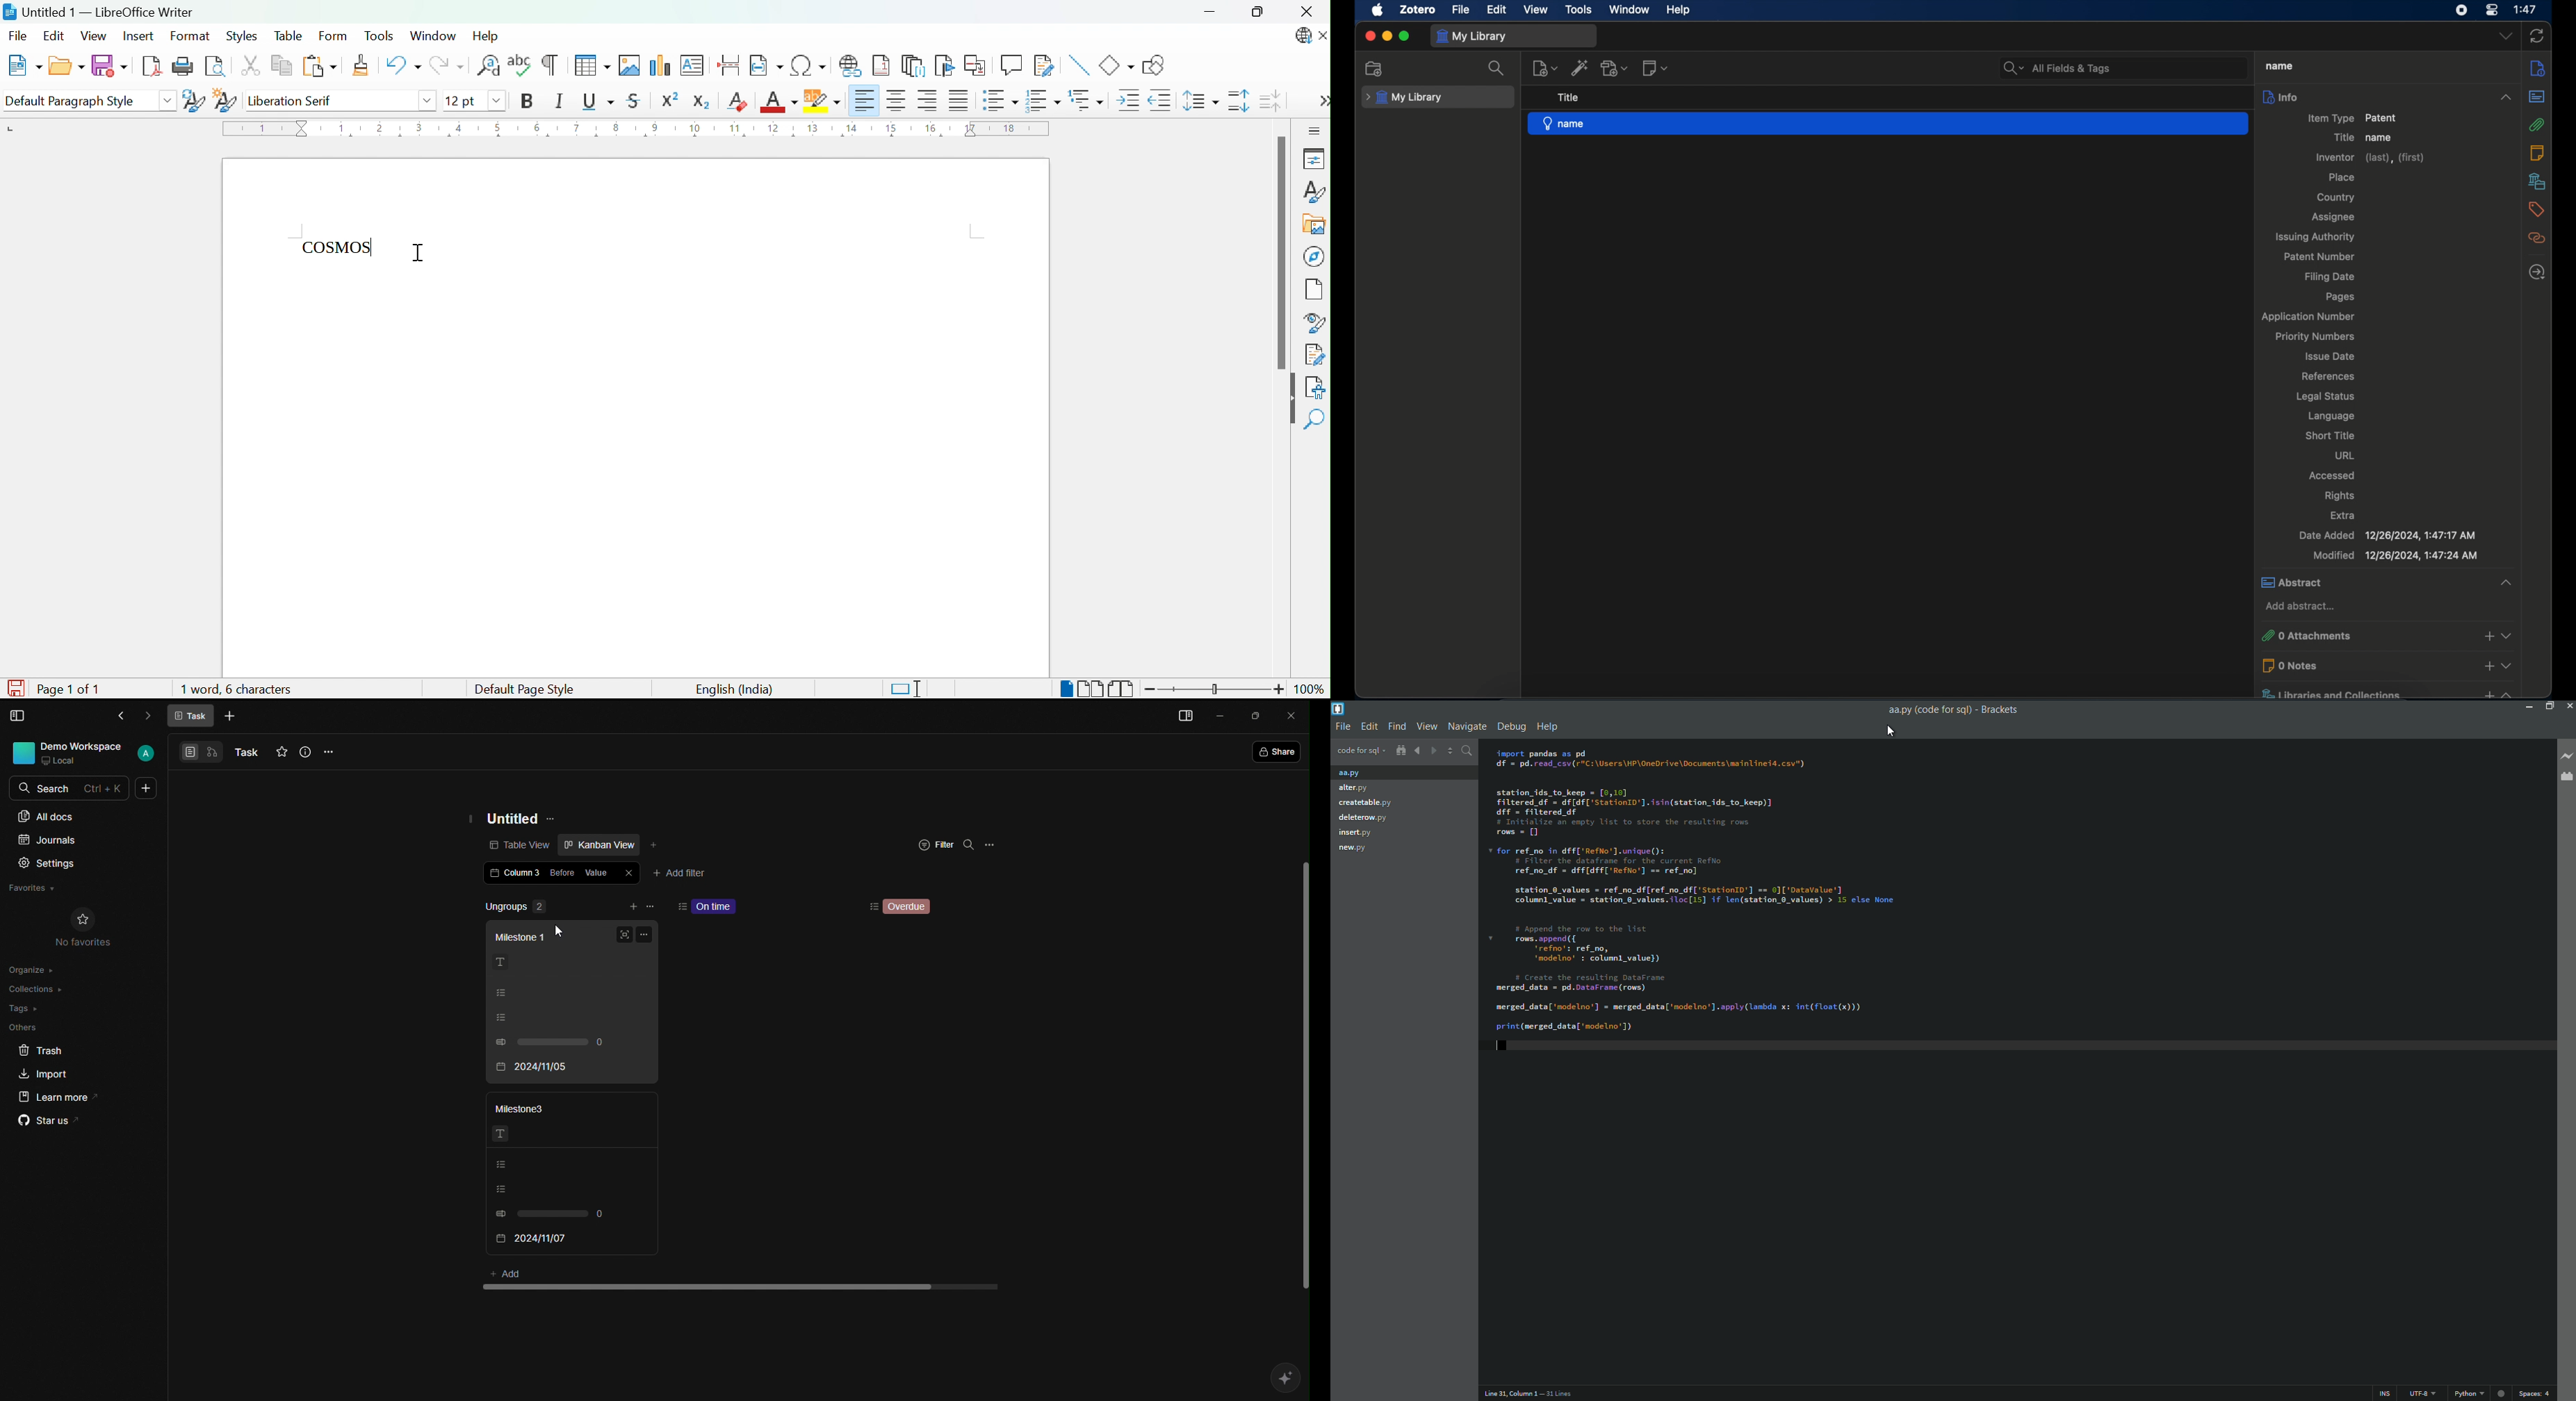 Image resolution: width=2576 pixels, height=1428 pixels. What do you see at coordinates (99, 10) in the screenshot?
I see `Untitled 1 - LibreOffice Writer` at bounding box center [99, 10].